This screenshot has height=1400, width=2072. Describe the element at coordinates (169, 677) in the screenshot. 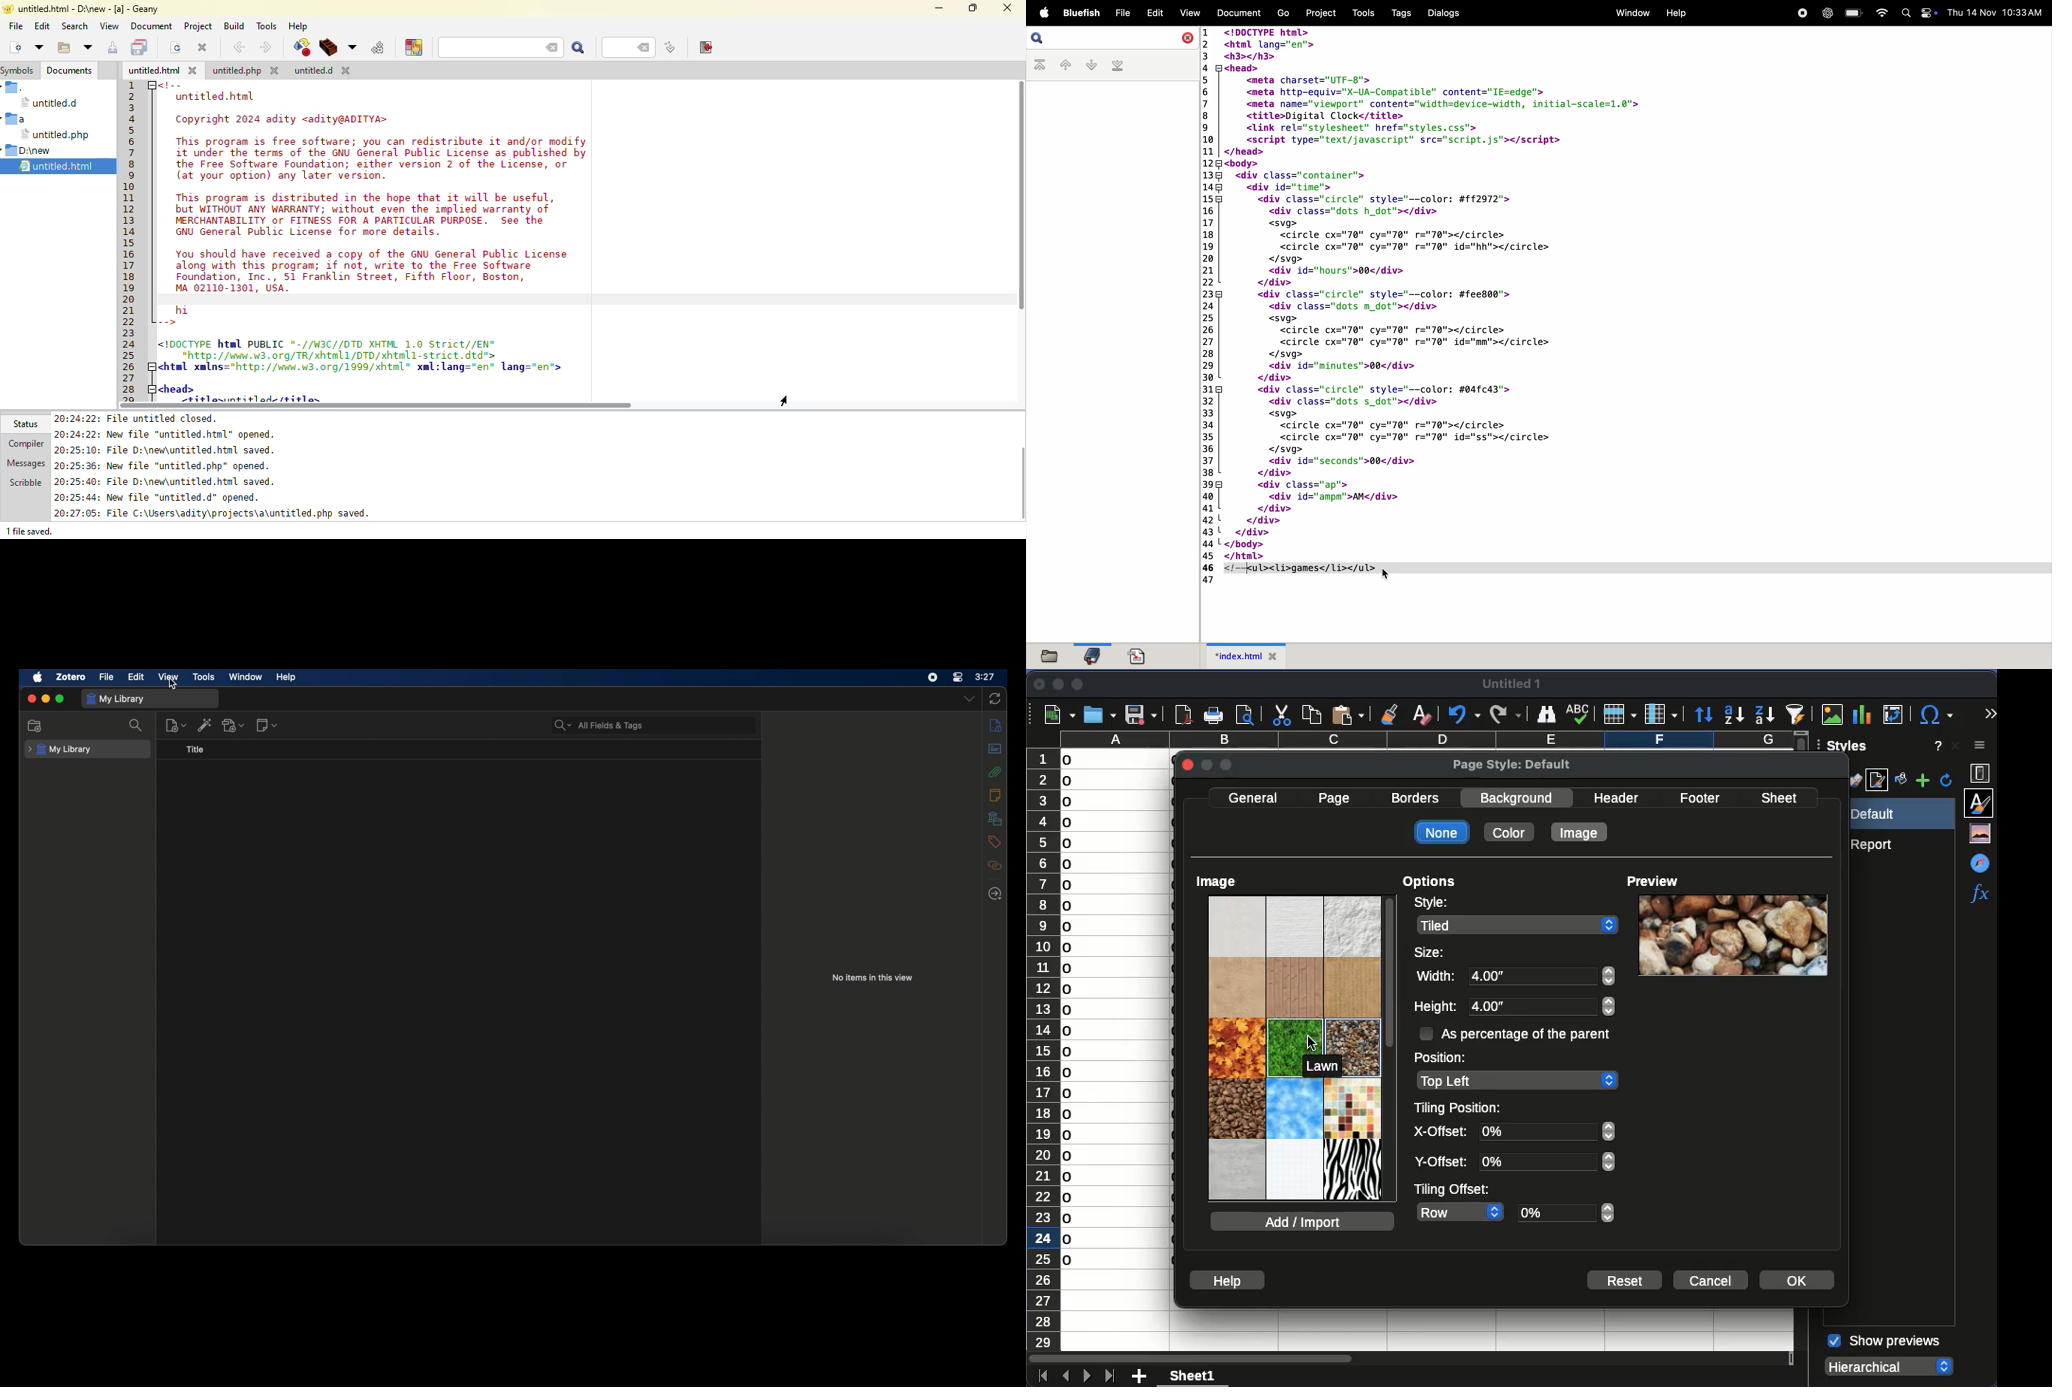

I see `view` at that location.